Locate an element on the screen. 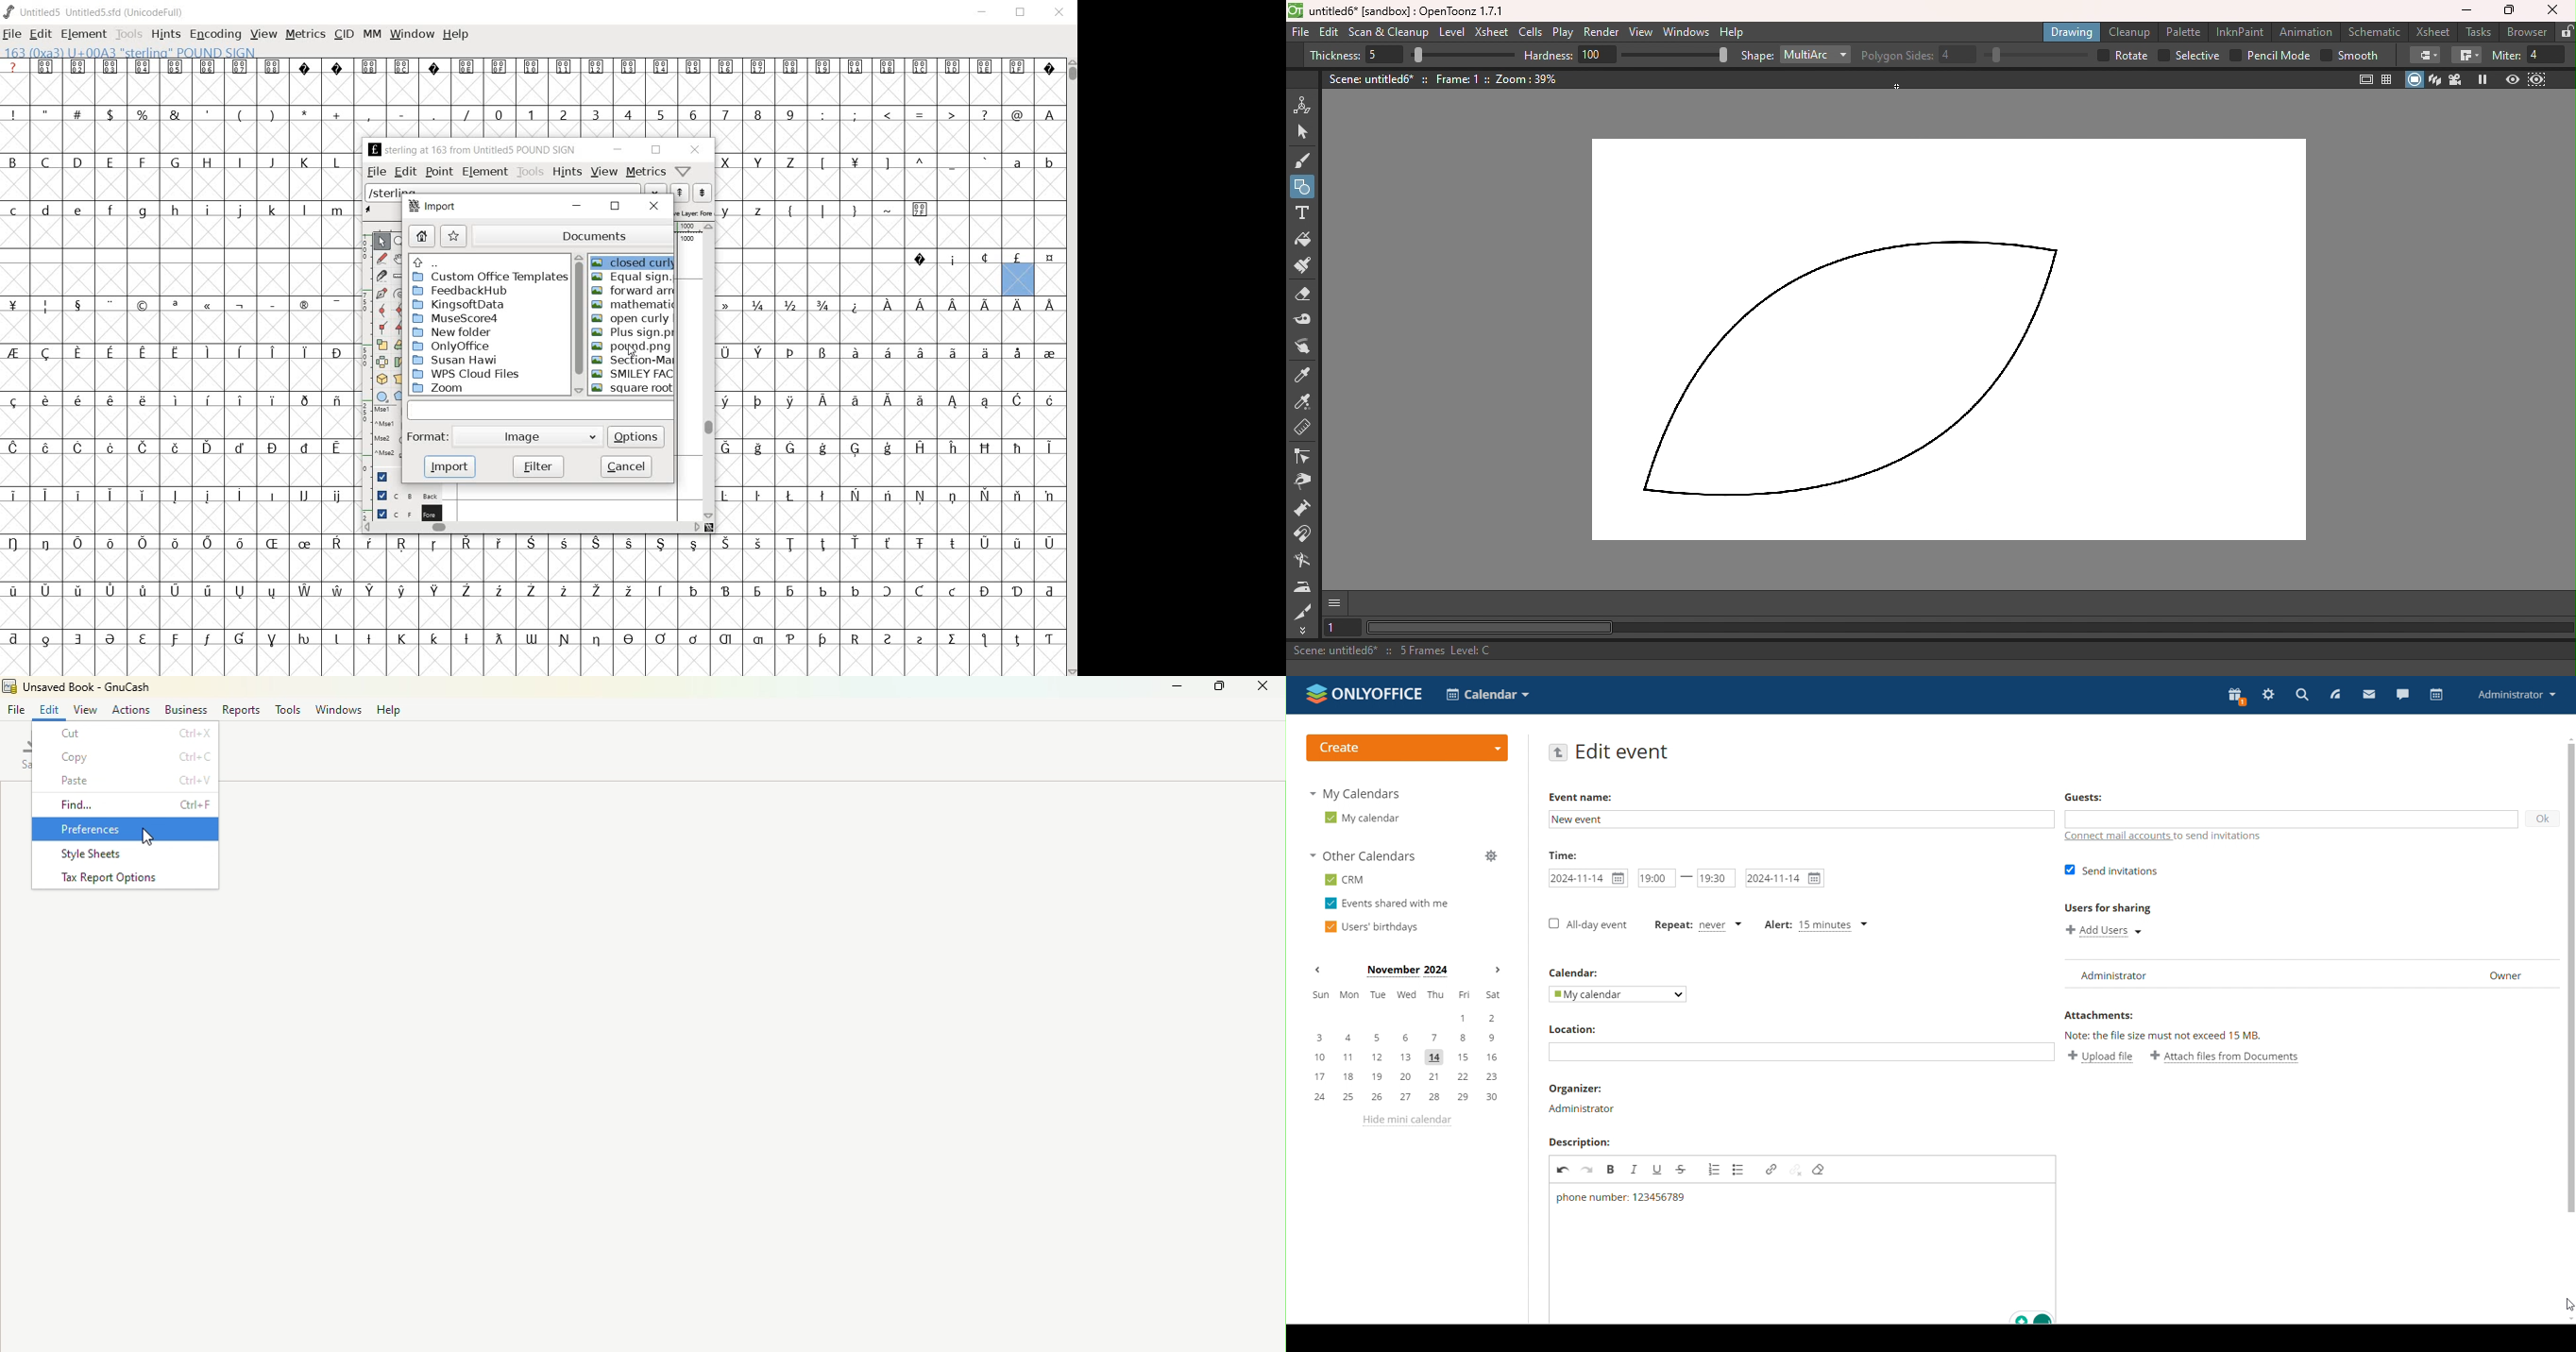 The width and height of the screenshot is (2576, 1372). my calendar is located at coordinates (1363, 817).